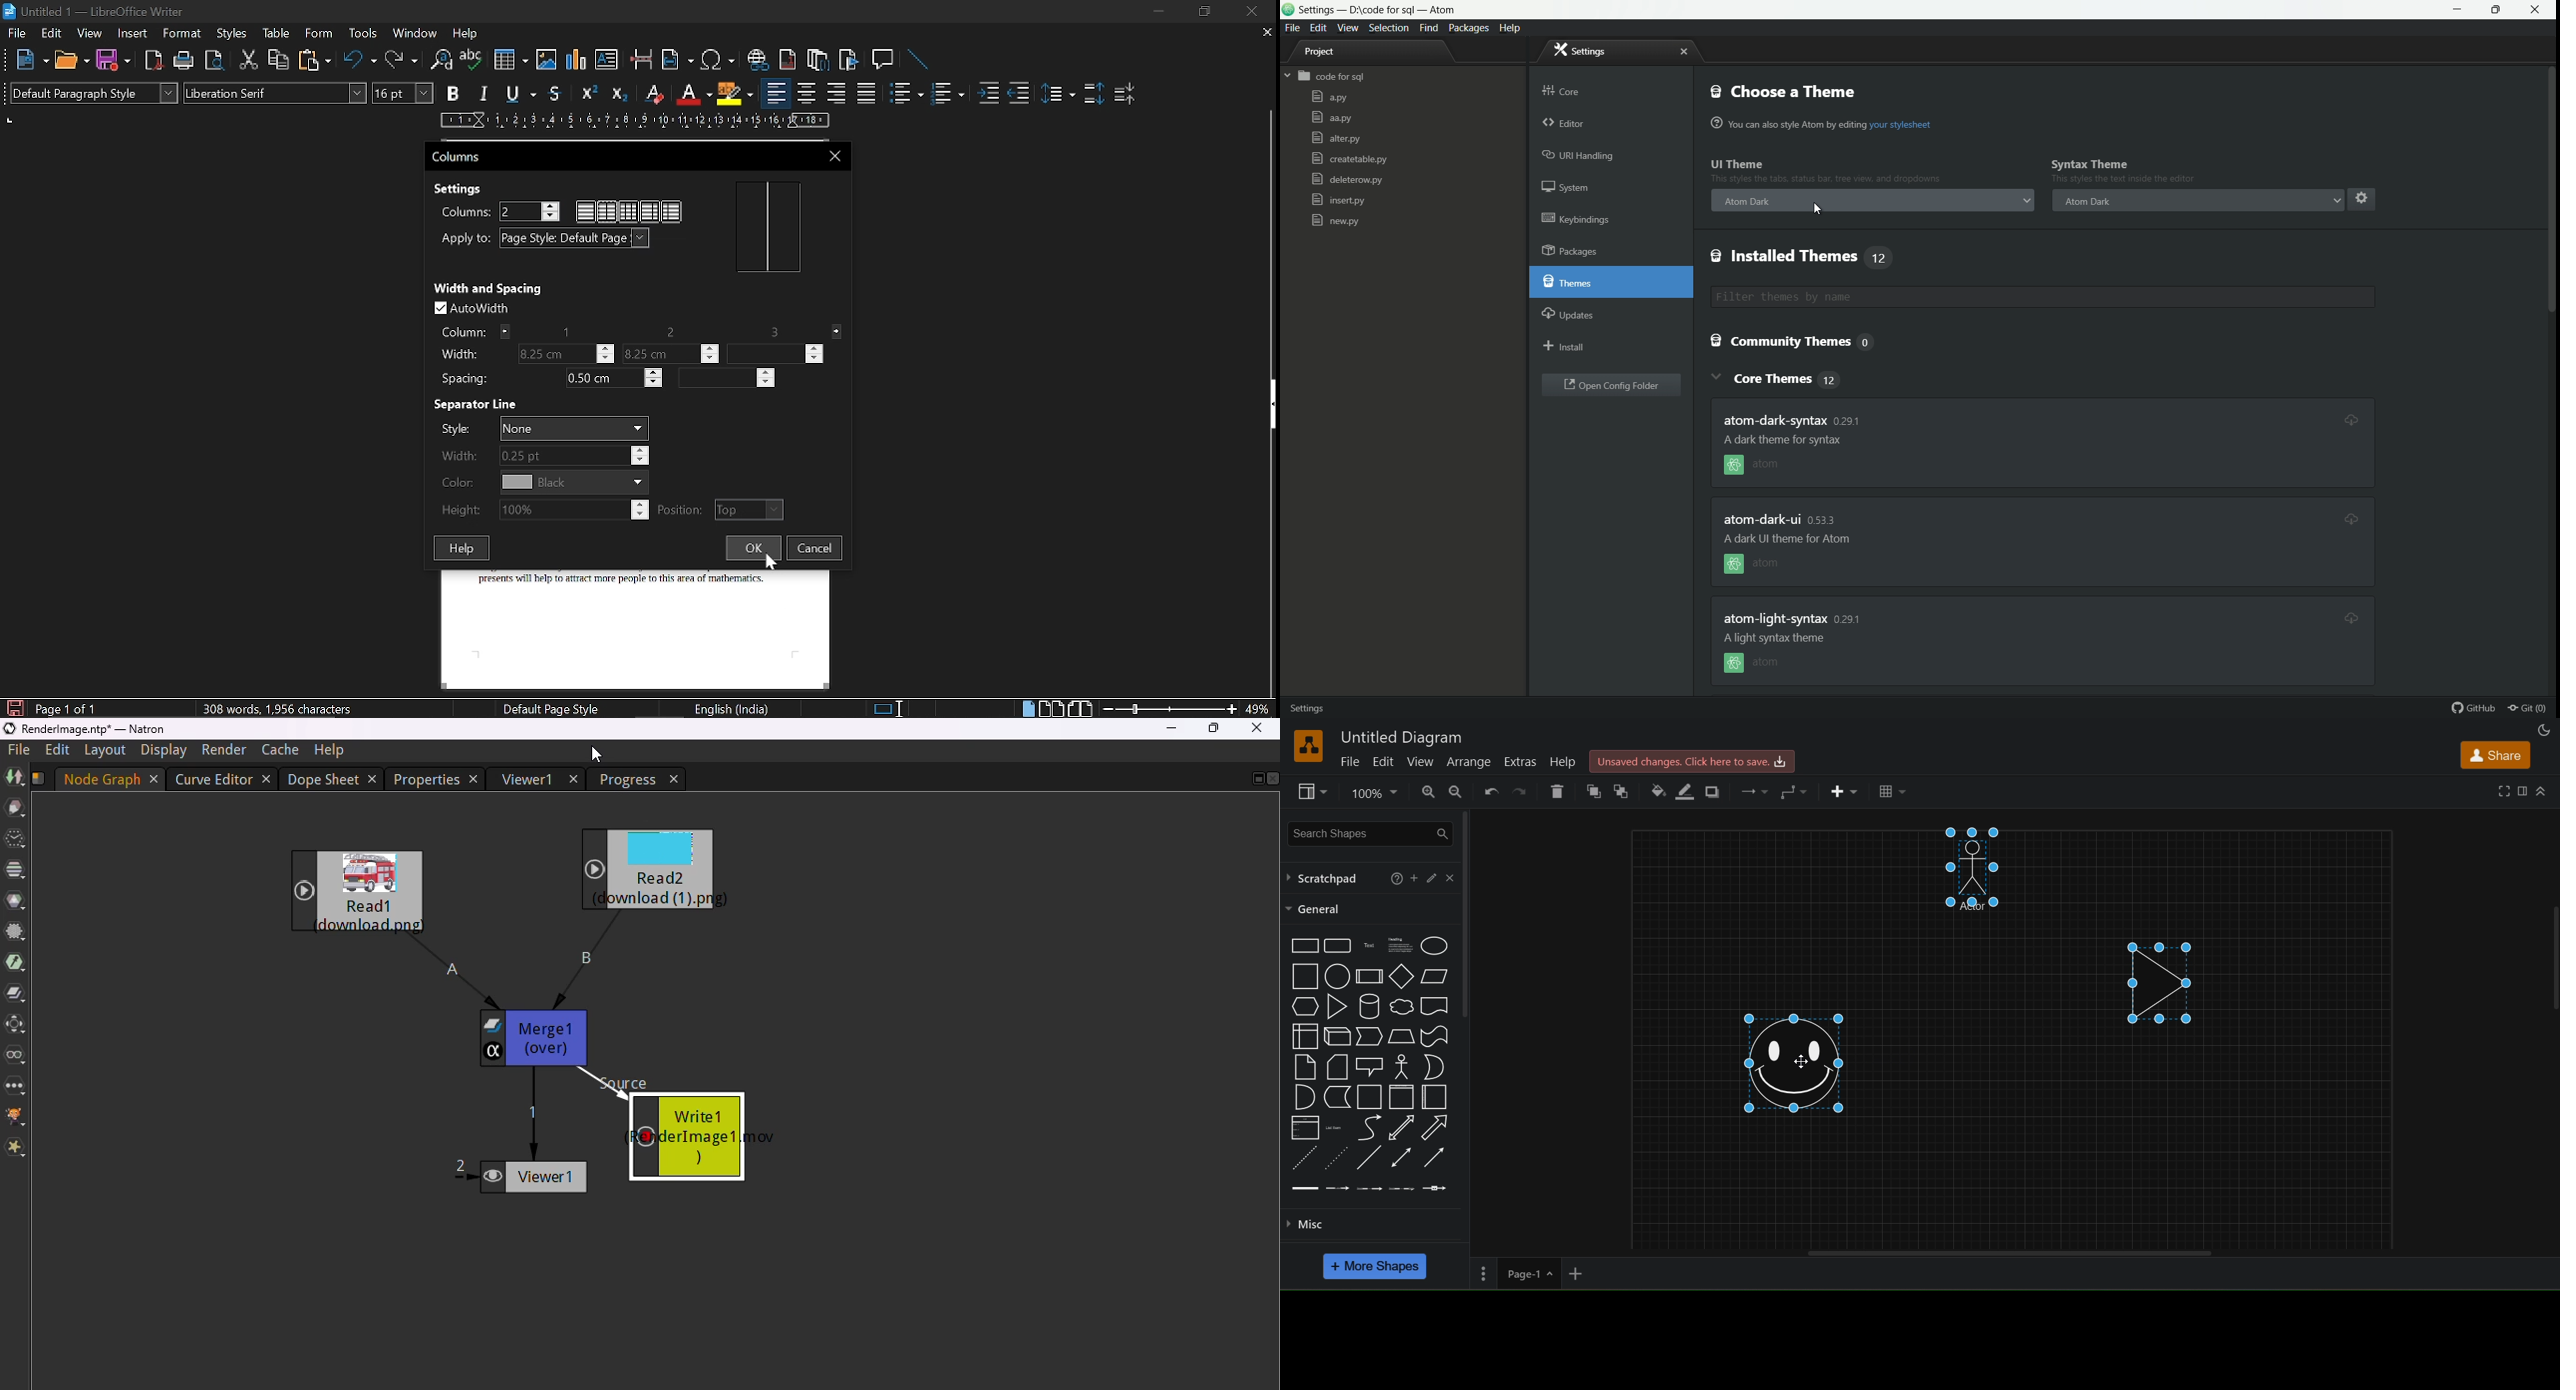 The height and width of the screenshot is (1400, 2576). I want to click on actor, so click(1399, 1067).